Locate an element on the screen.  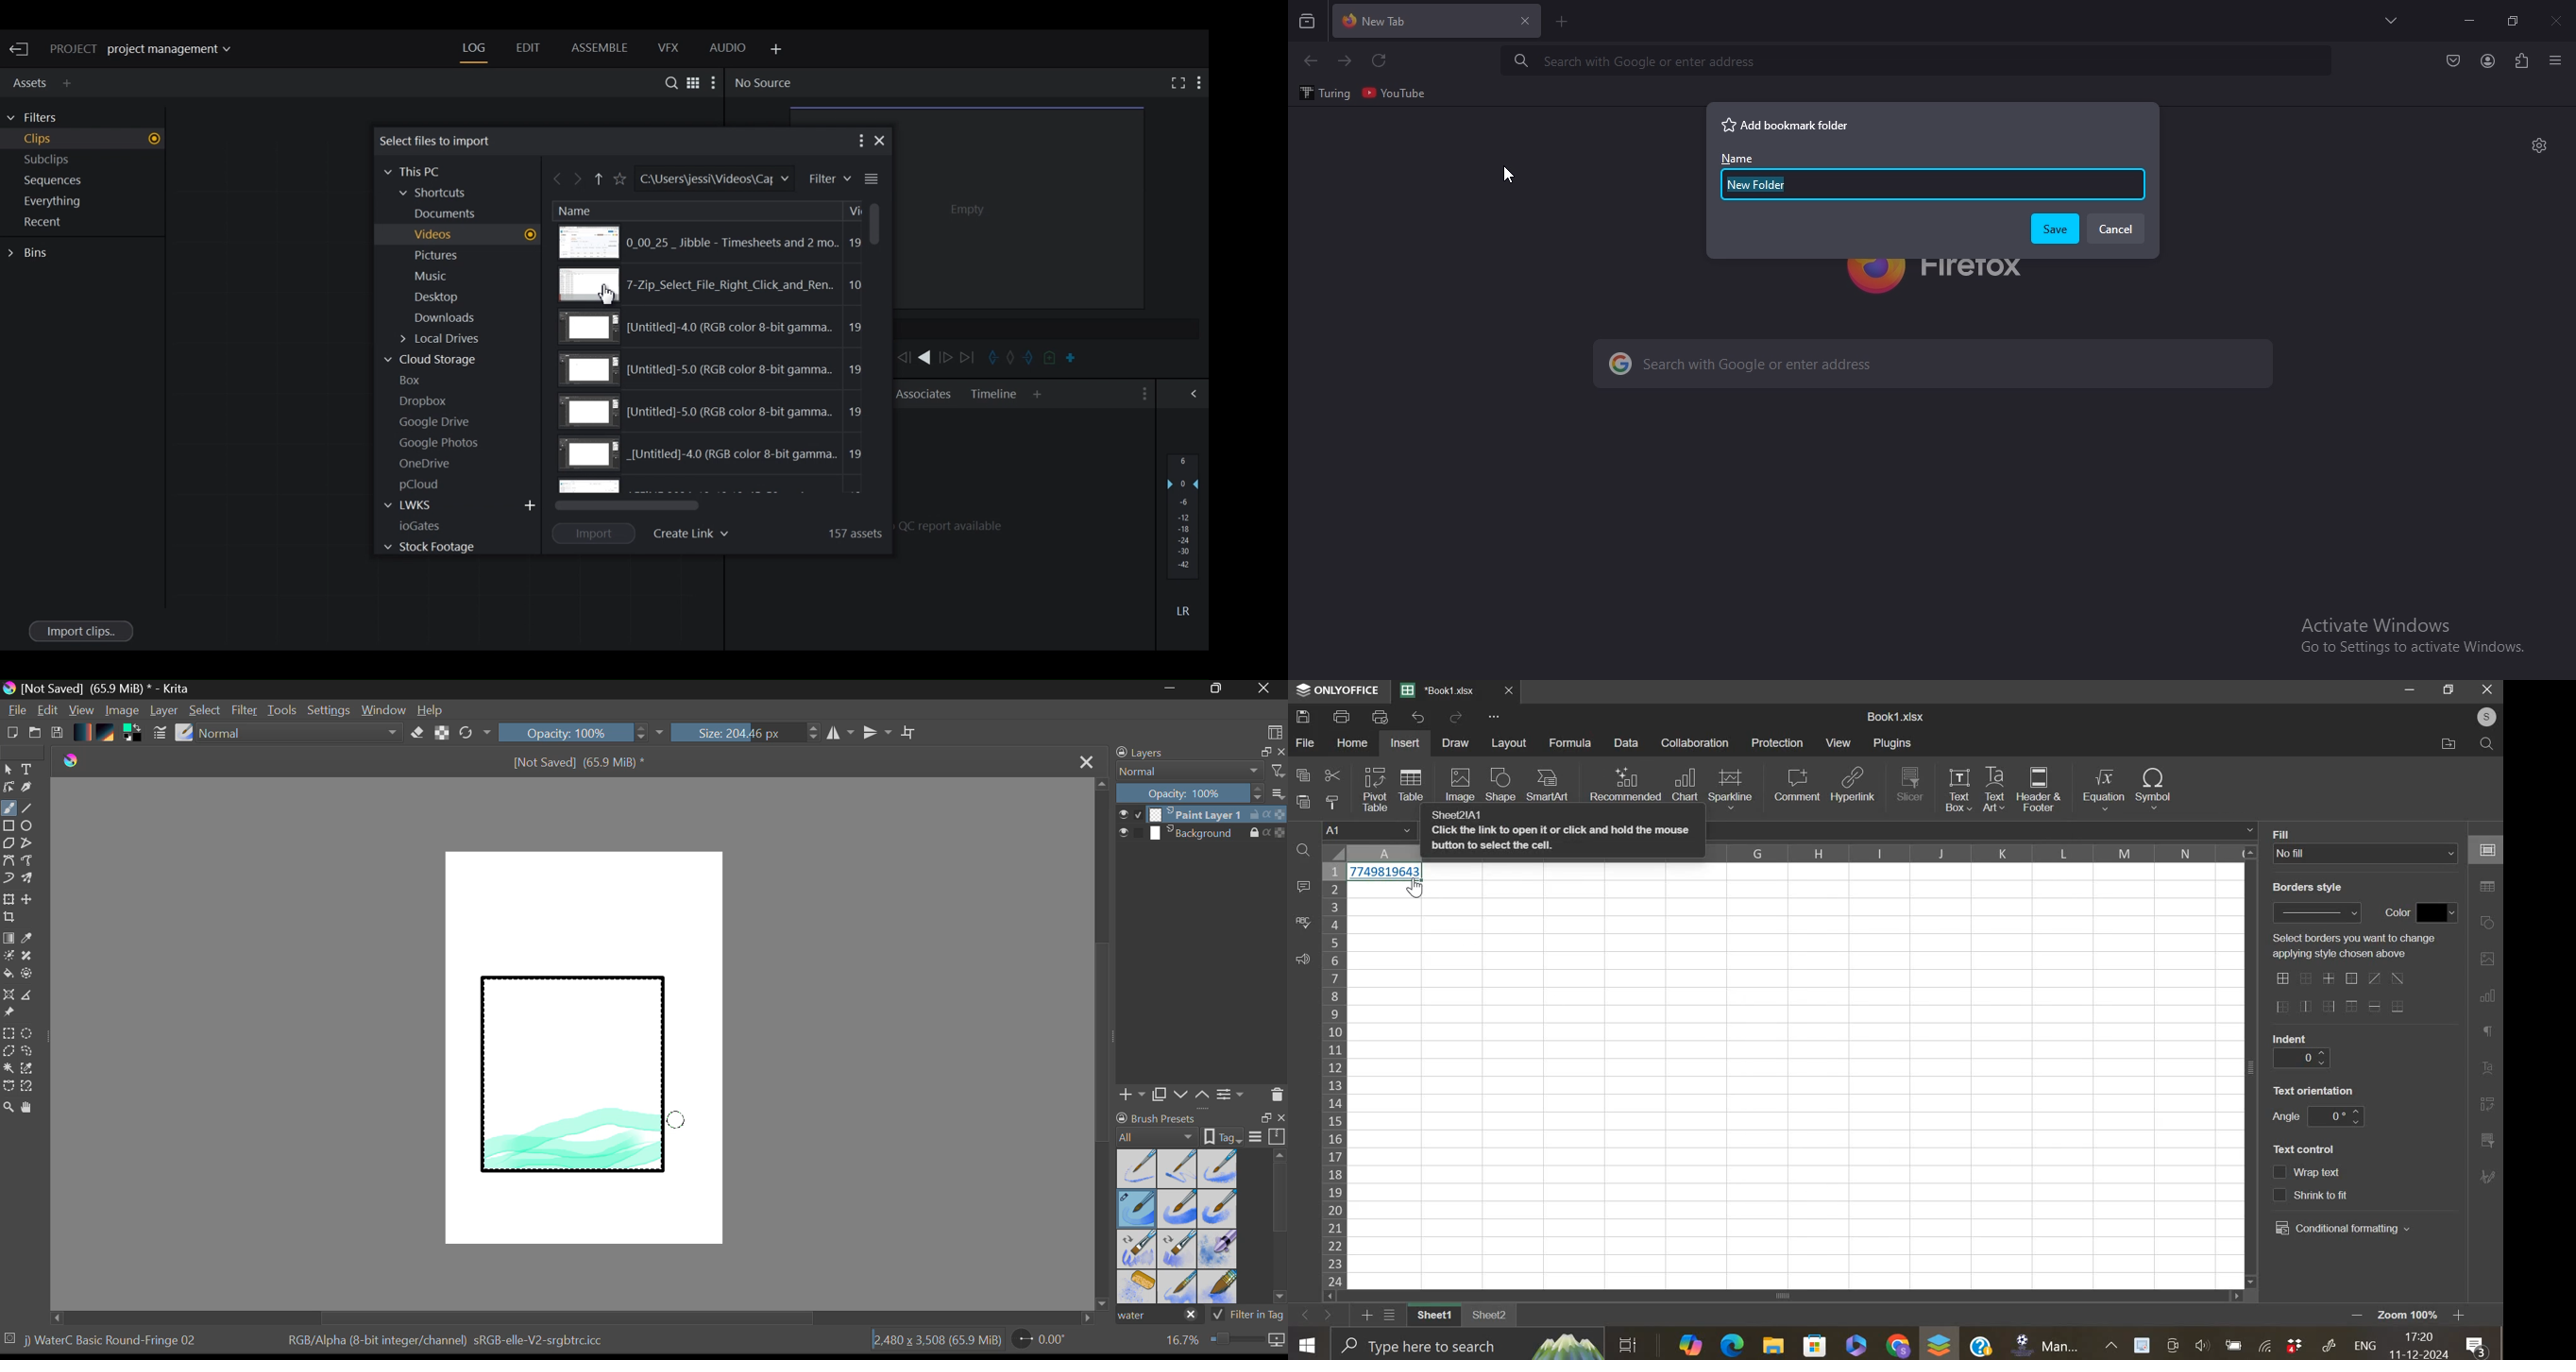
Vertical Mirror Flip is located at coordinates (840, 733).